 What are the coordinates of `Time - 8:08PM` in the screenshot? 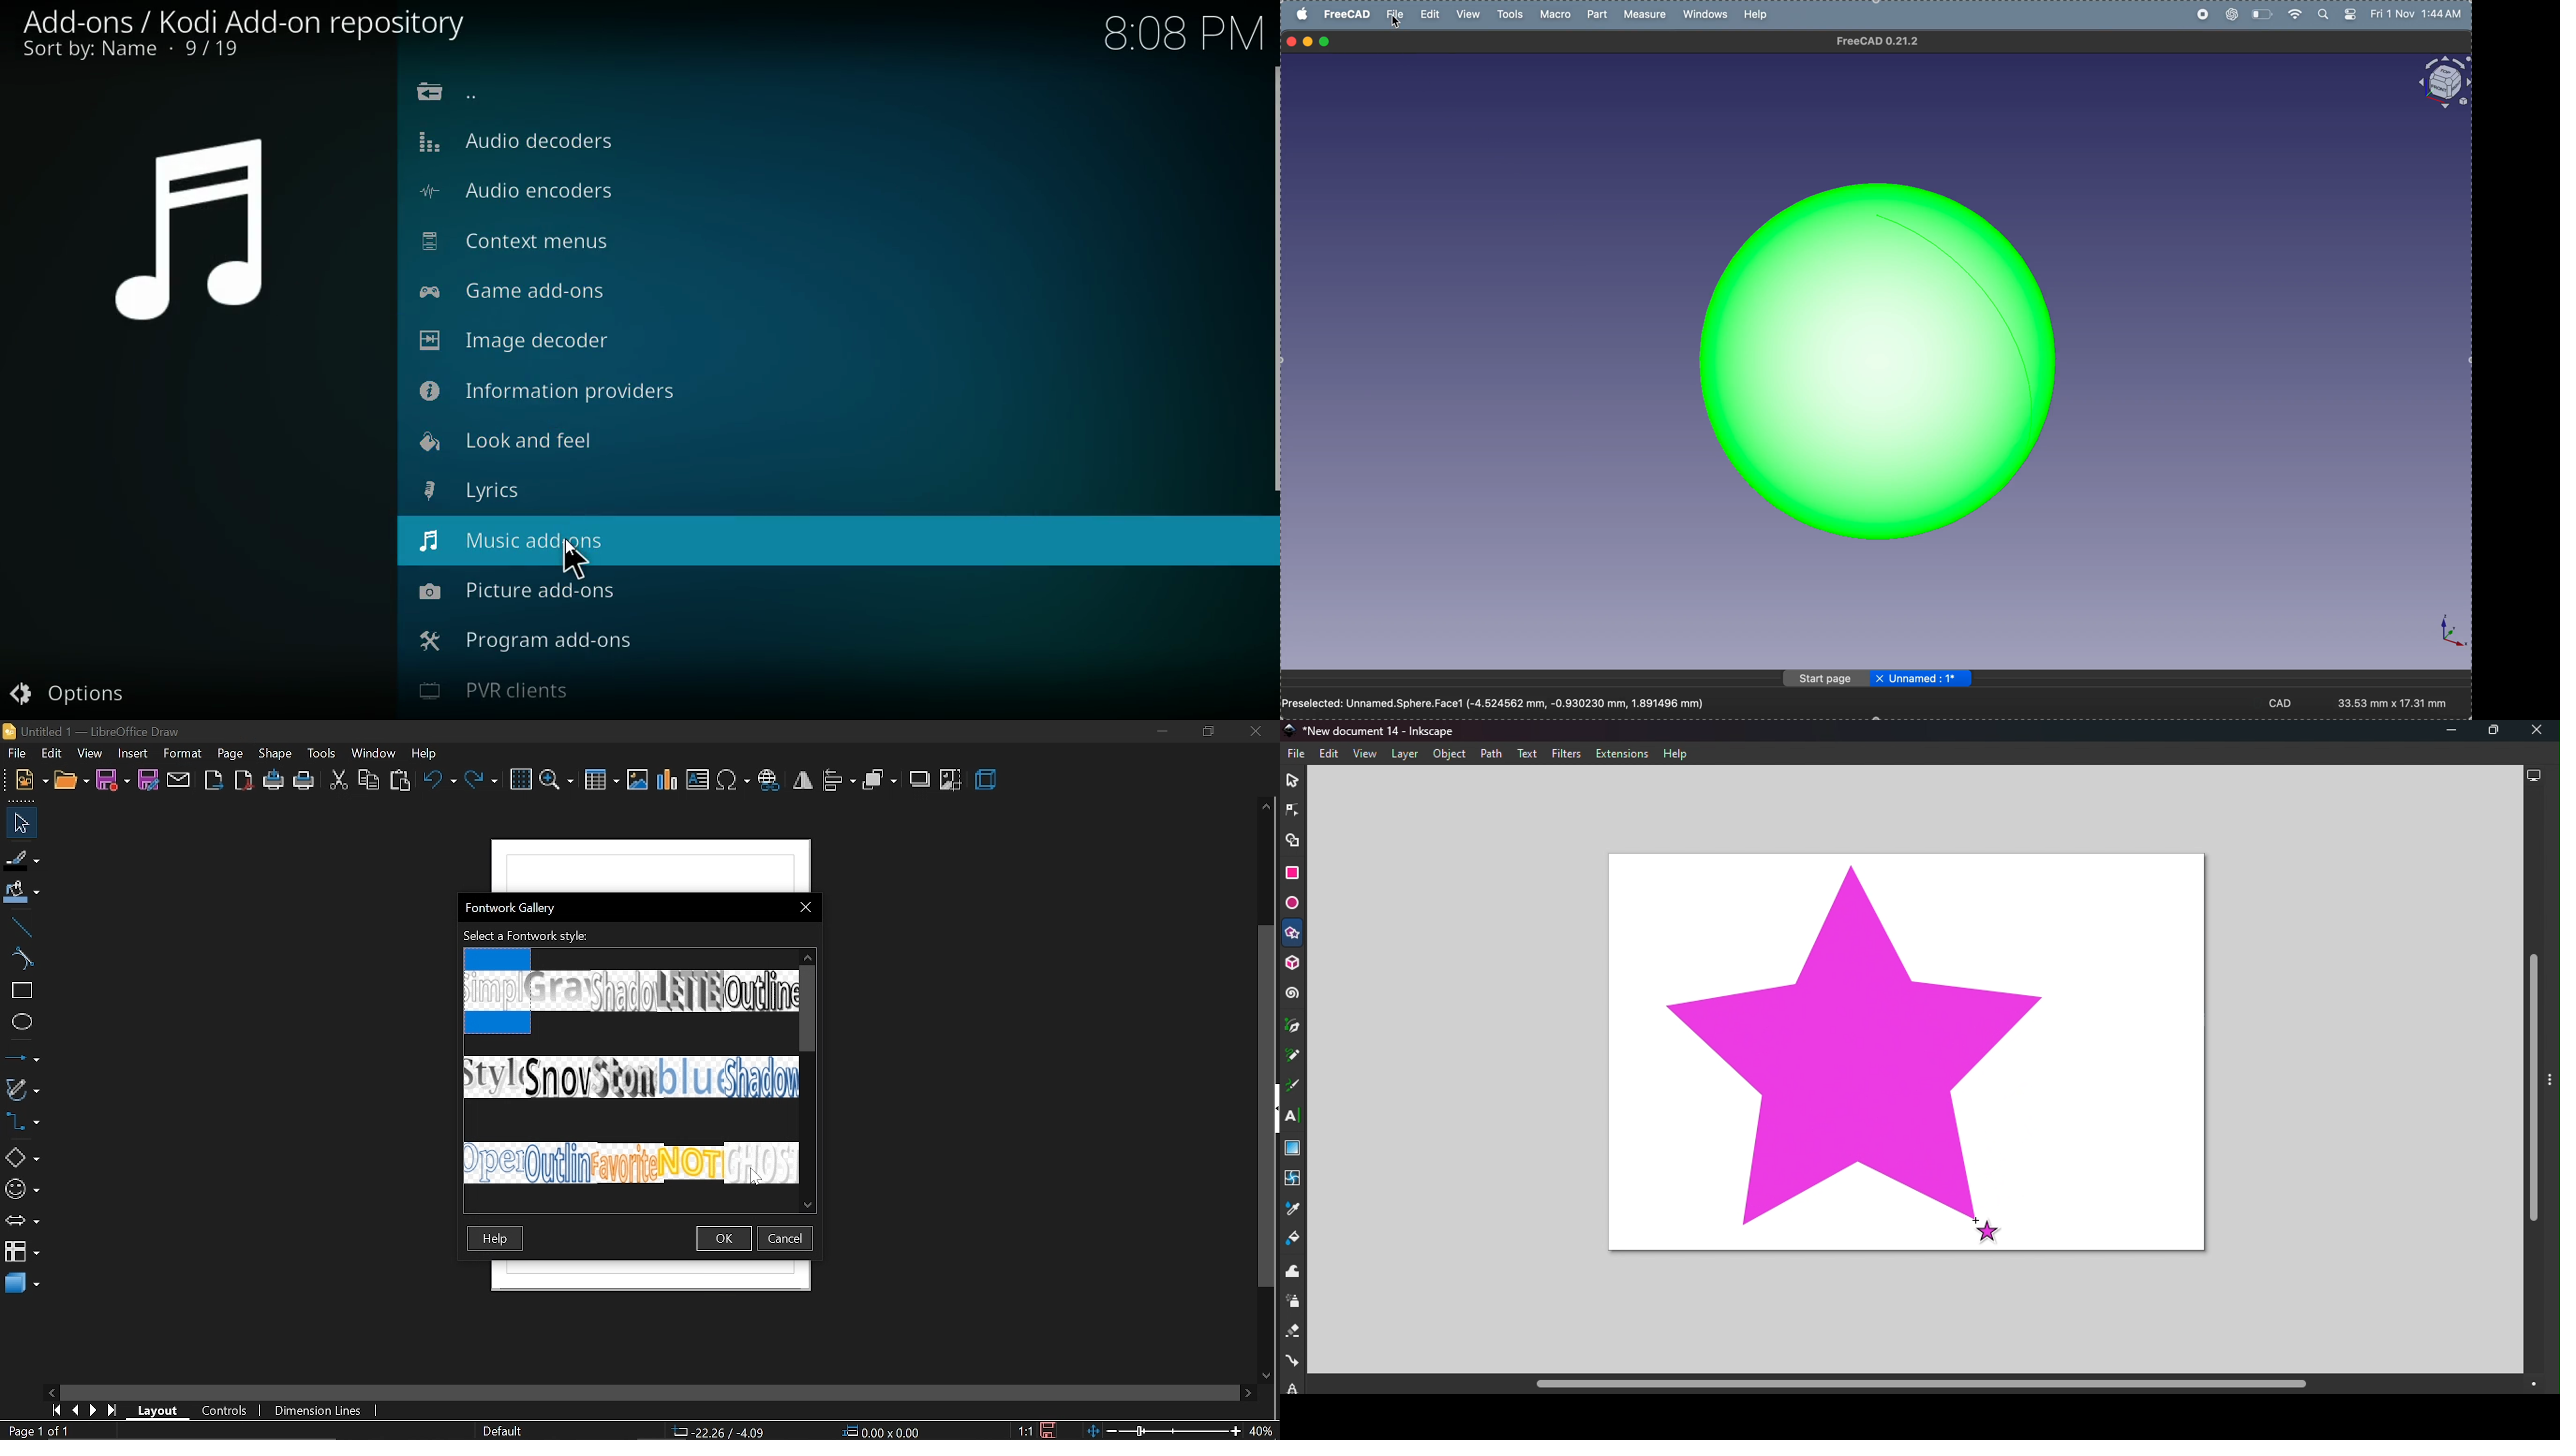 It's located at (1178, 34).